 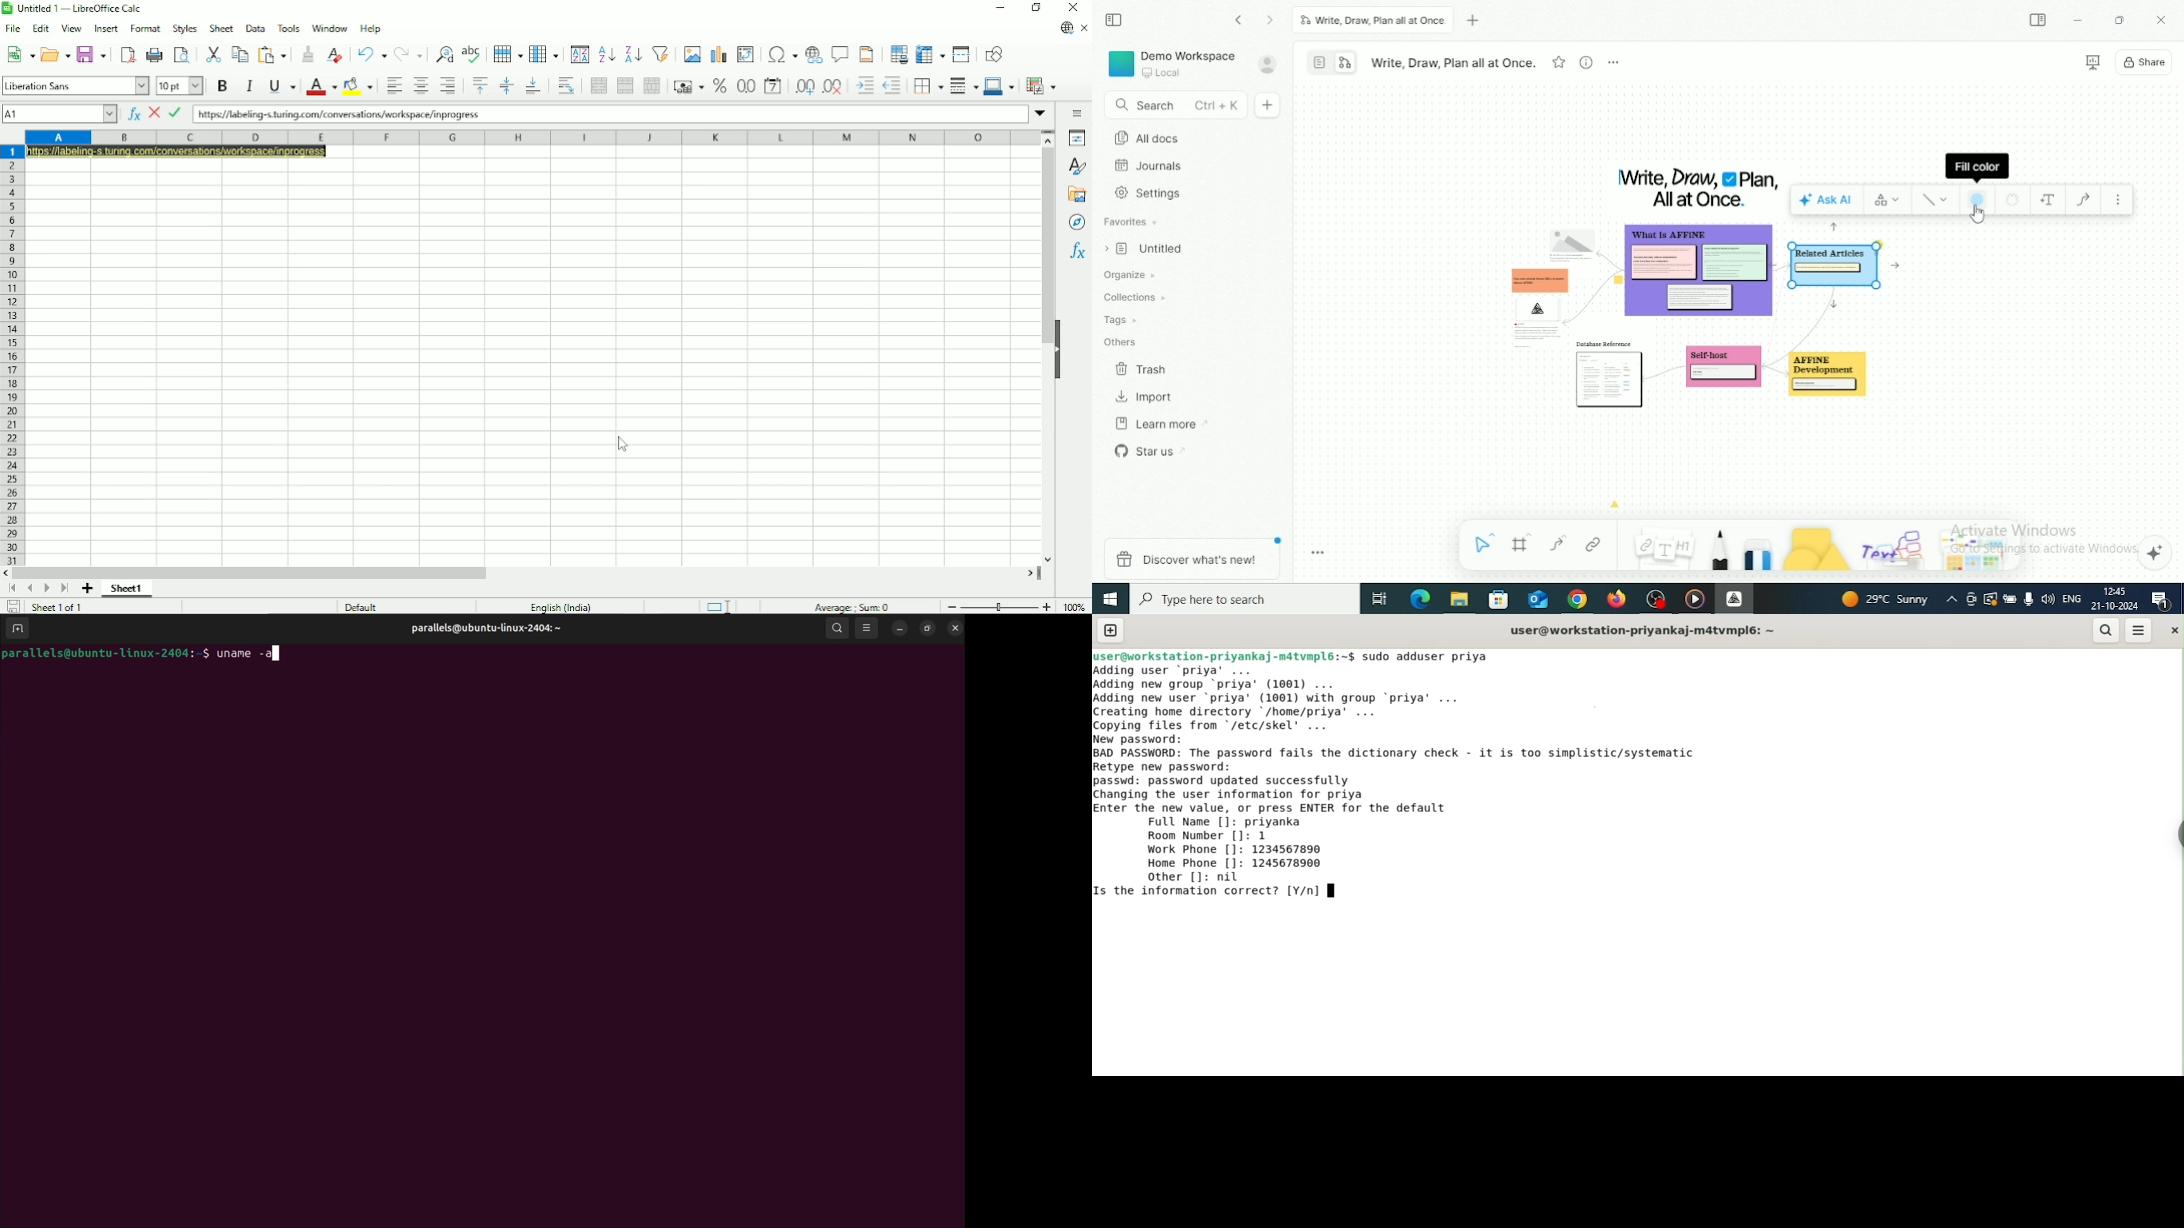 I want to click on Undo, so click(x=372, y=54).